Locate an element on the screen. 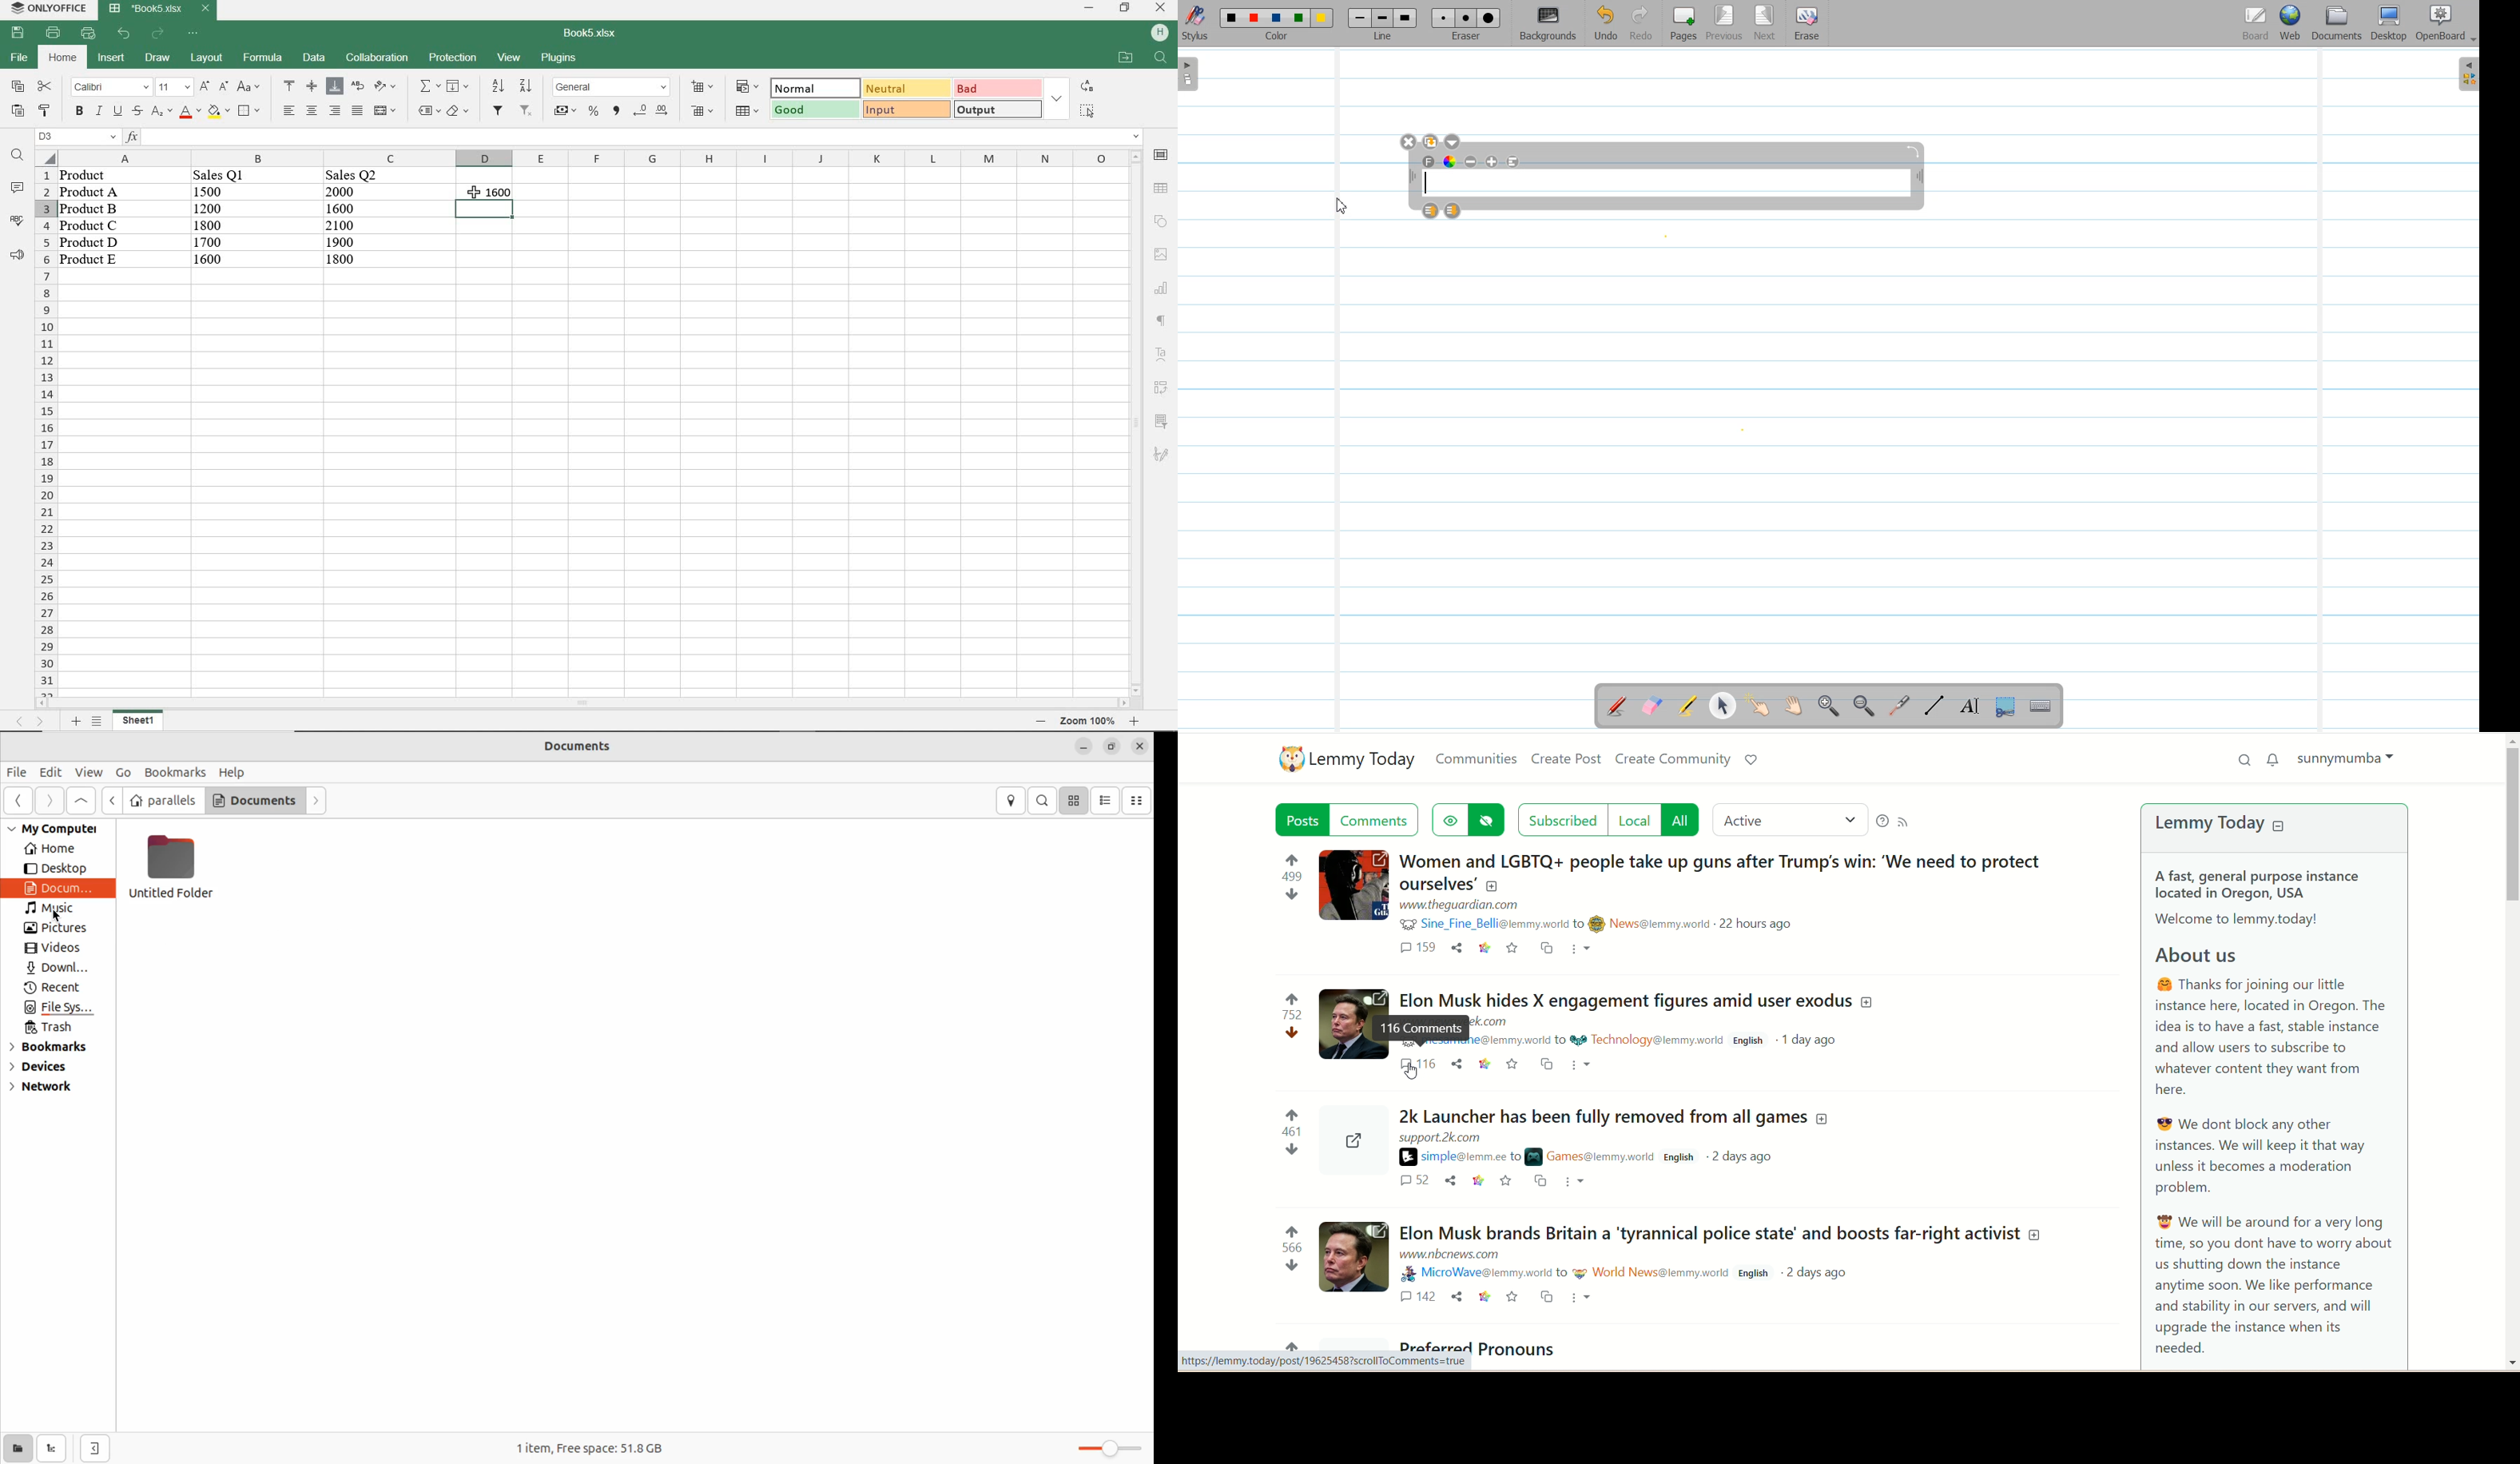 The width and height of the screenshot is (2520, 1484). sort ascending is located at coordinates (498, 86).